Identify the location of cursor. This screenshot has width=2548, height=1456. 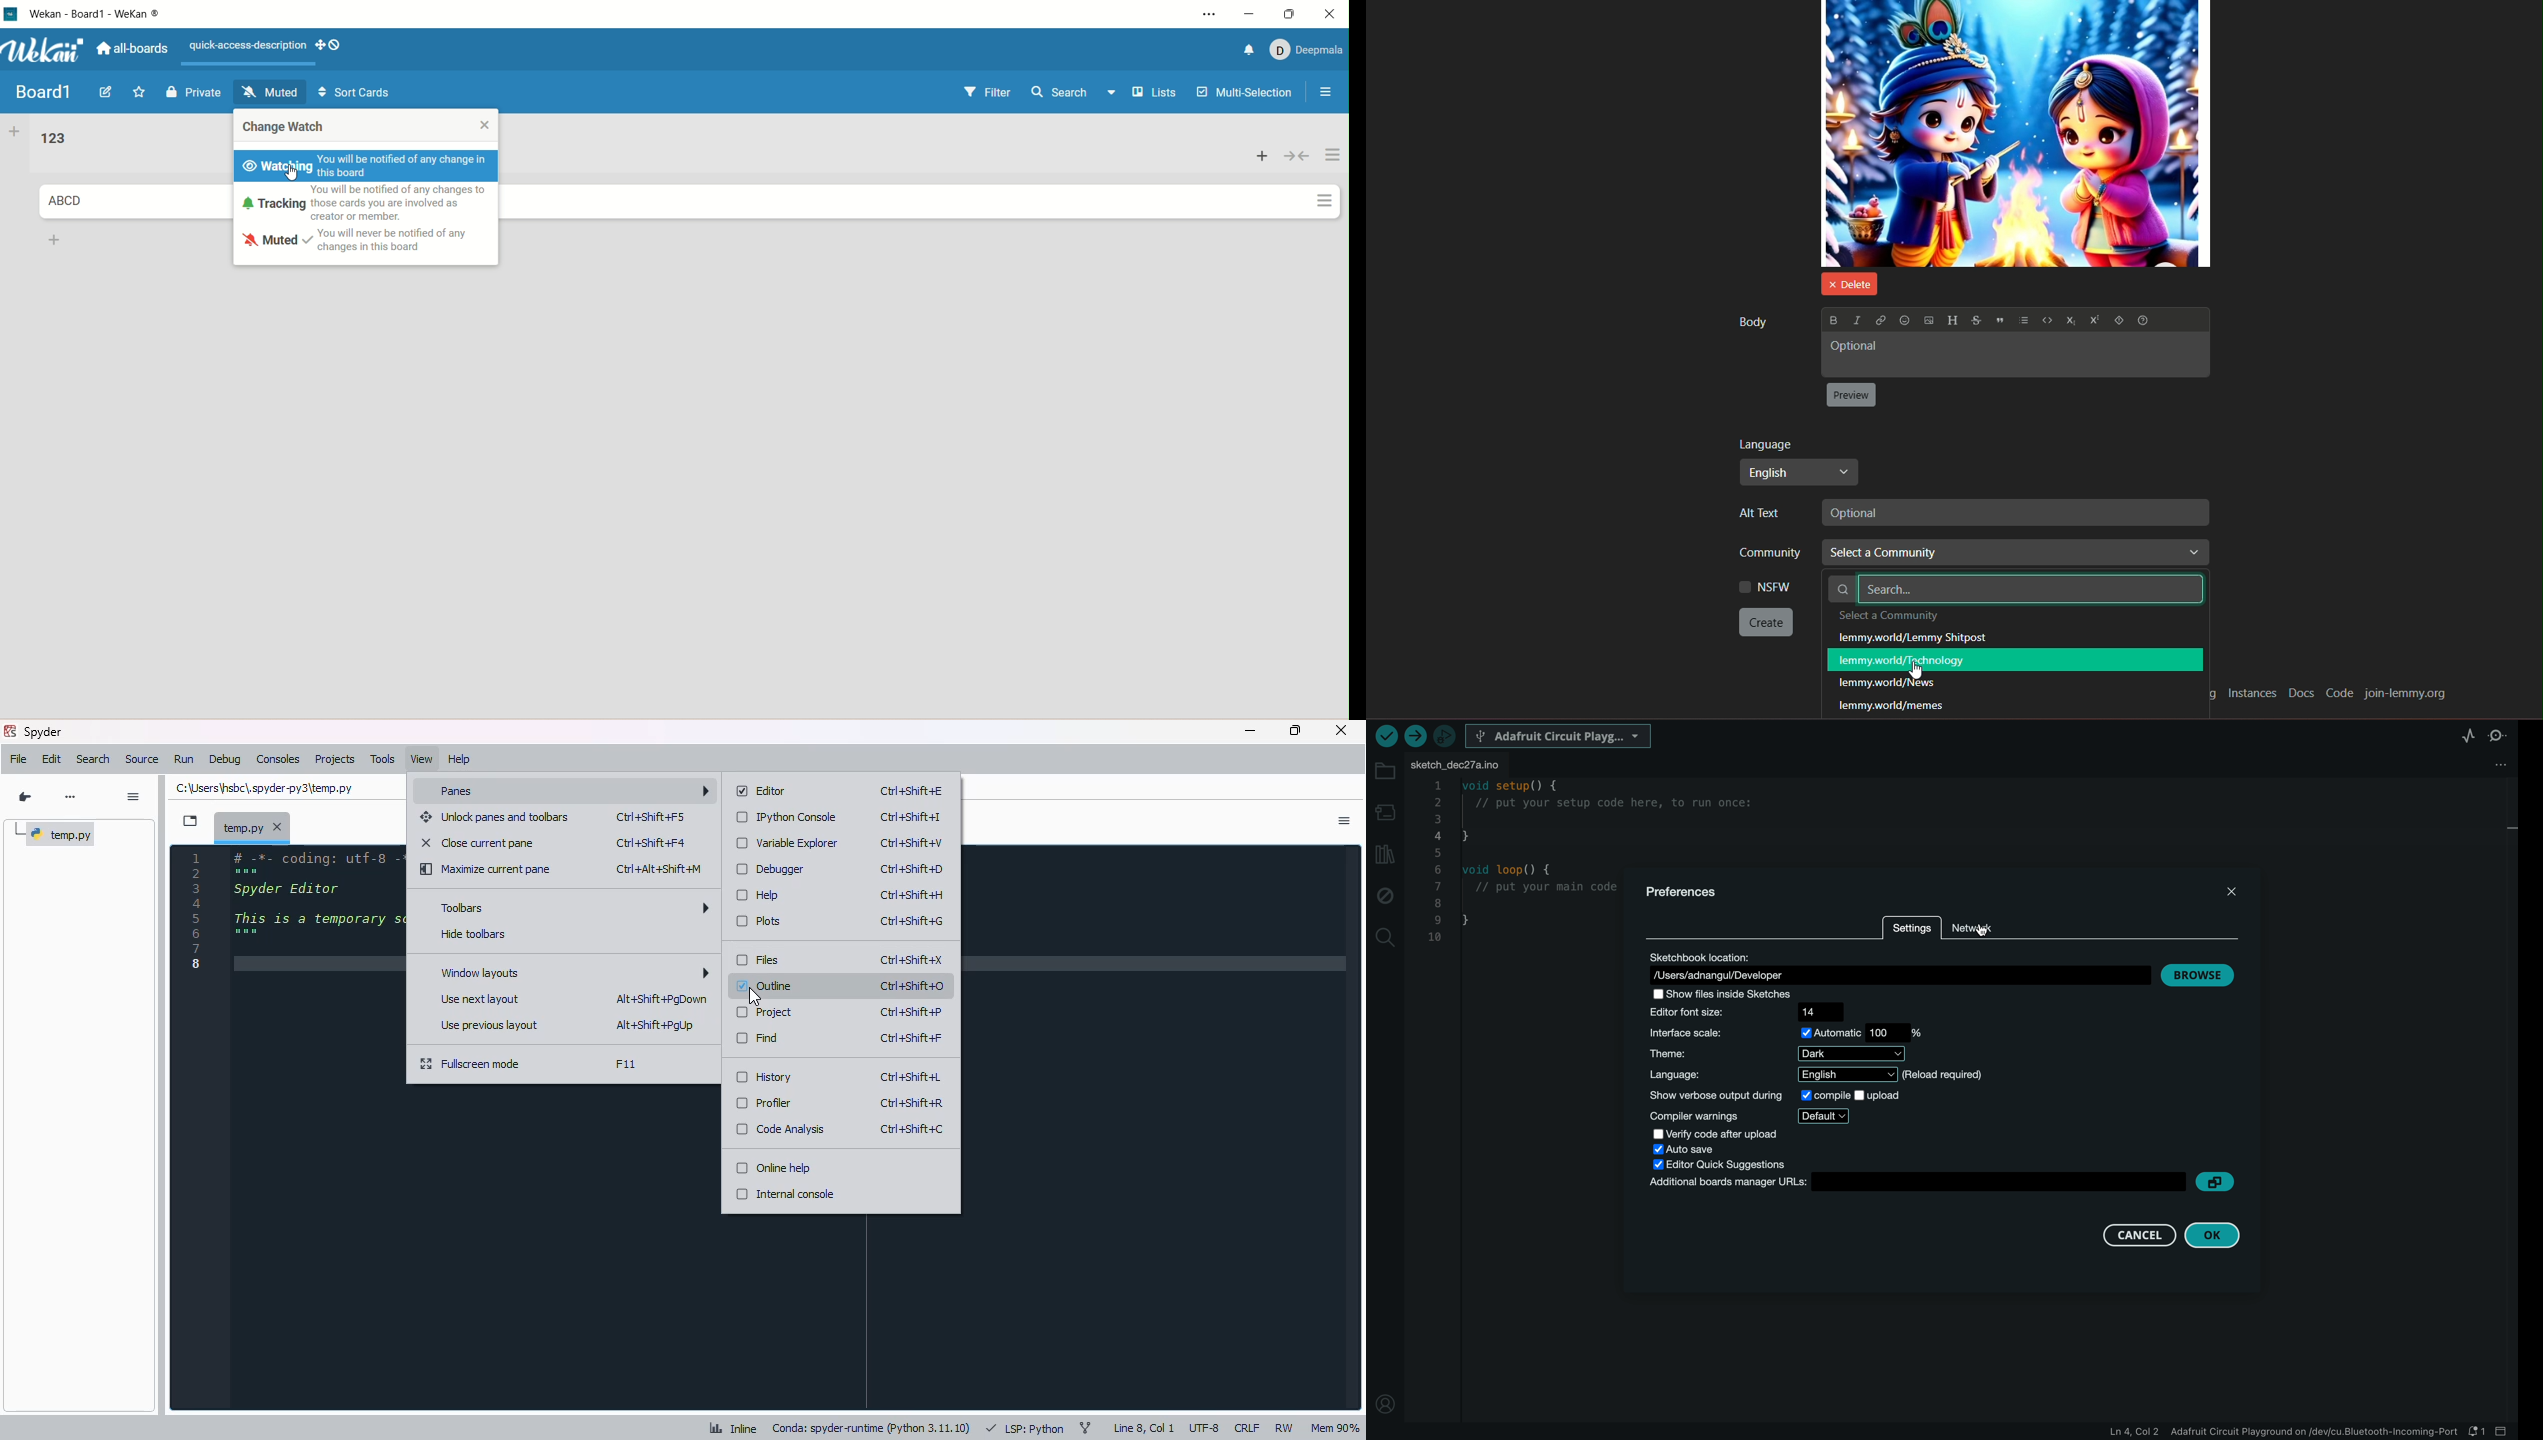
(294, 176).